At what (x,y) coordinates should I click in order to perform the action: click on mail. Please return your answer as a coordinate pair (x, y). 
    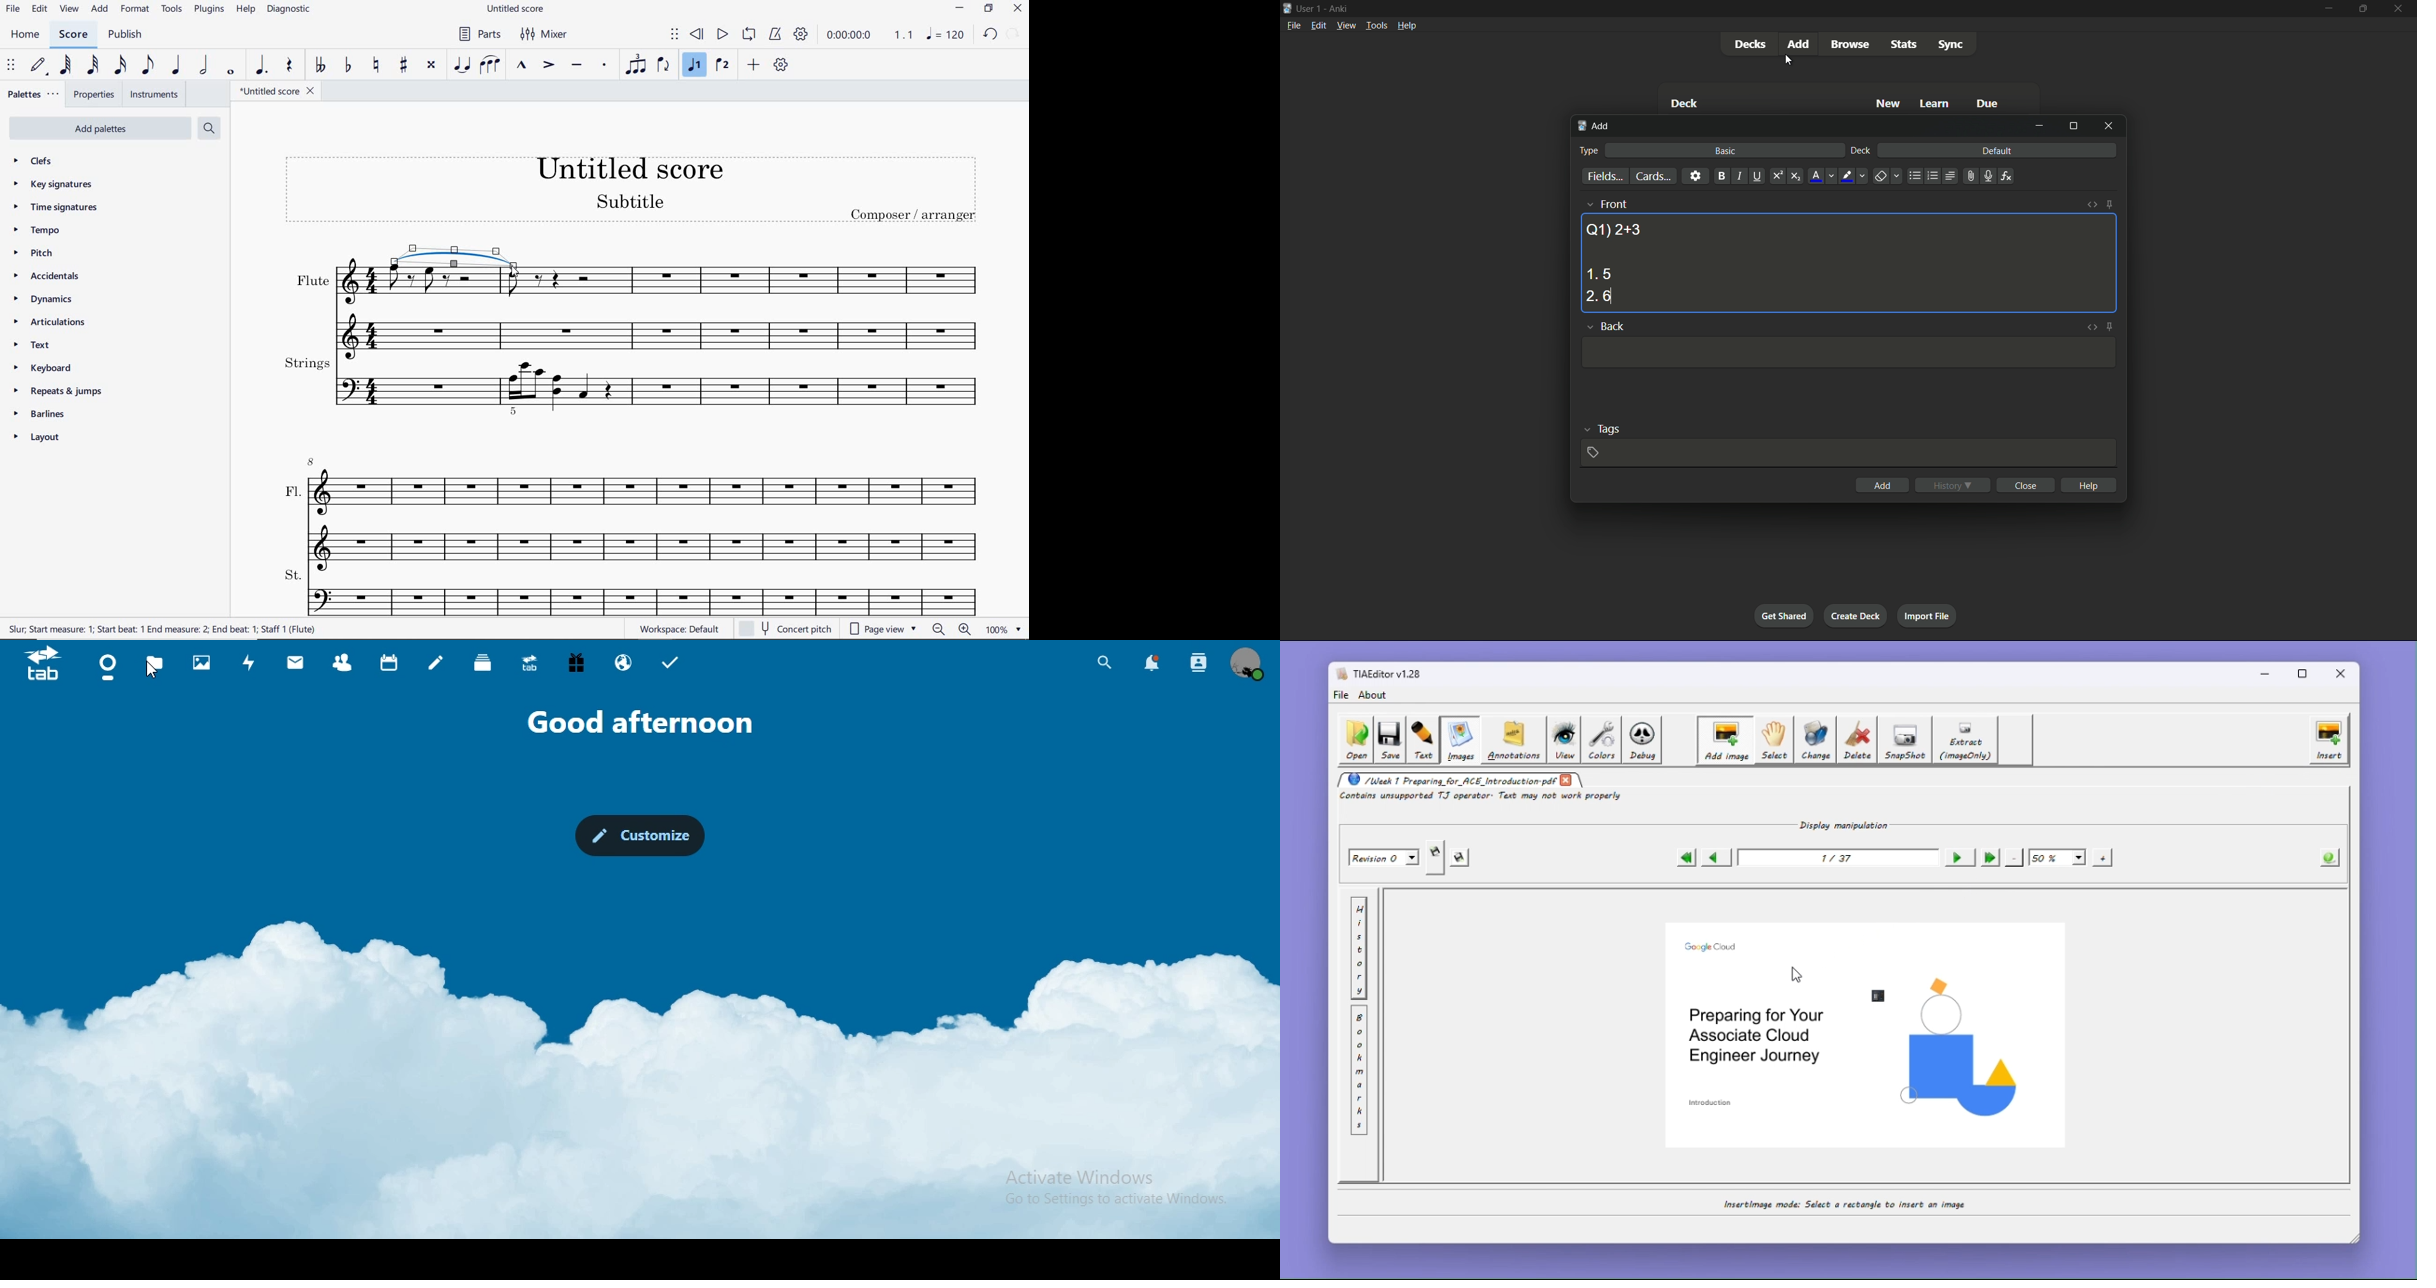
    Looking at the image, I should click on (295, 662).